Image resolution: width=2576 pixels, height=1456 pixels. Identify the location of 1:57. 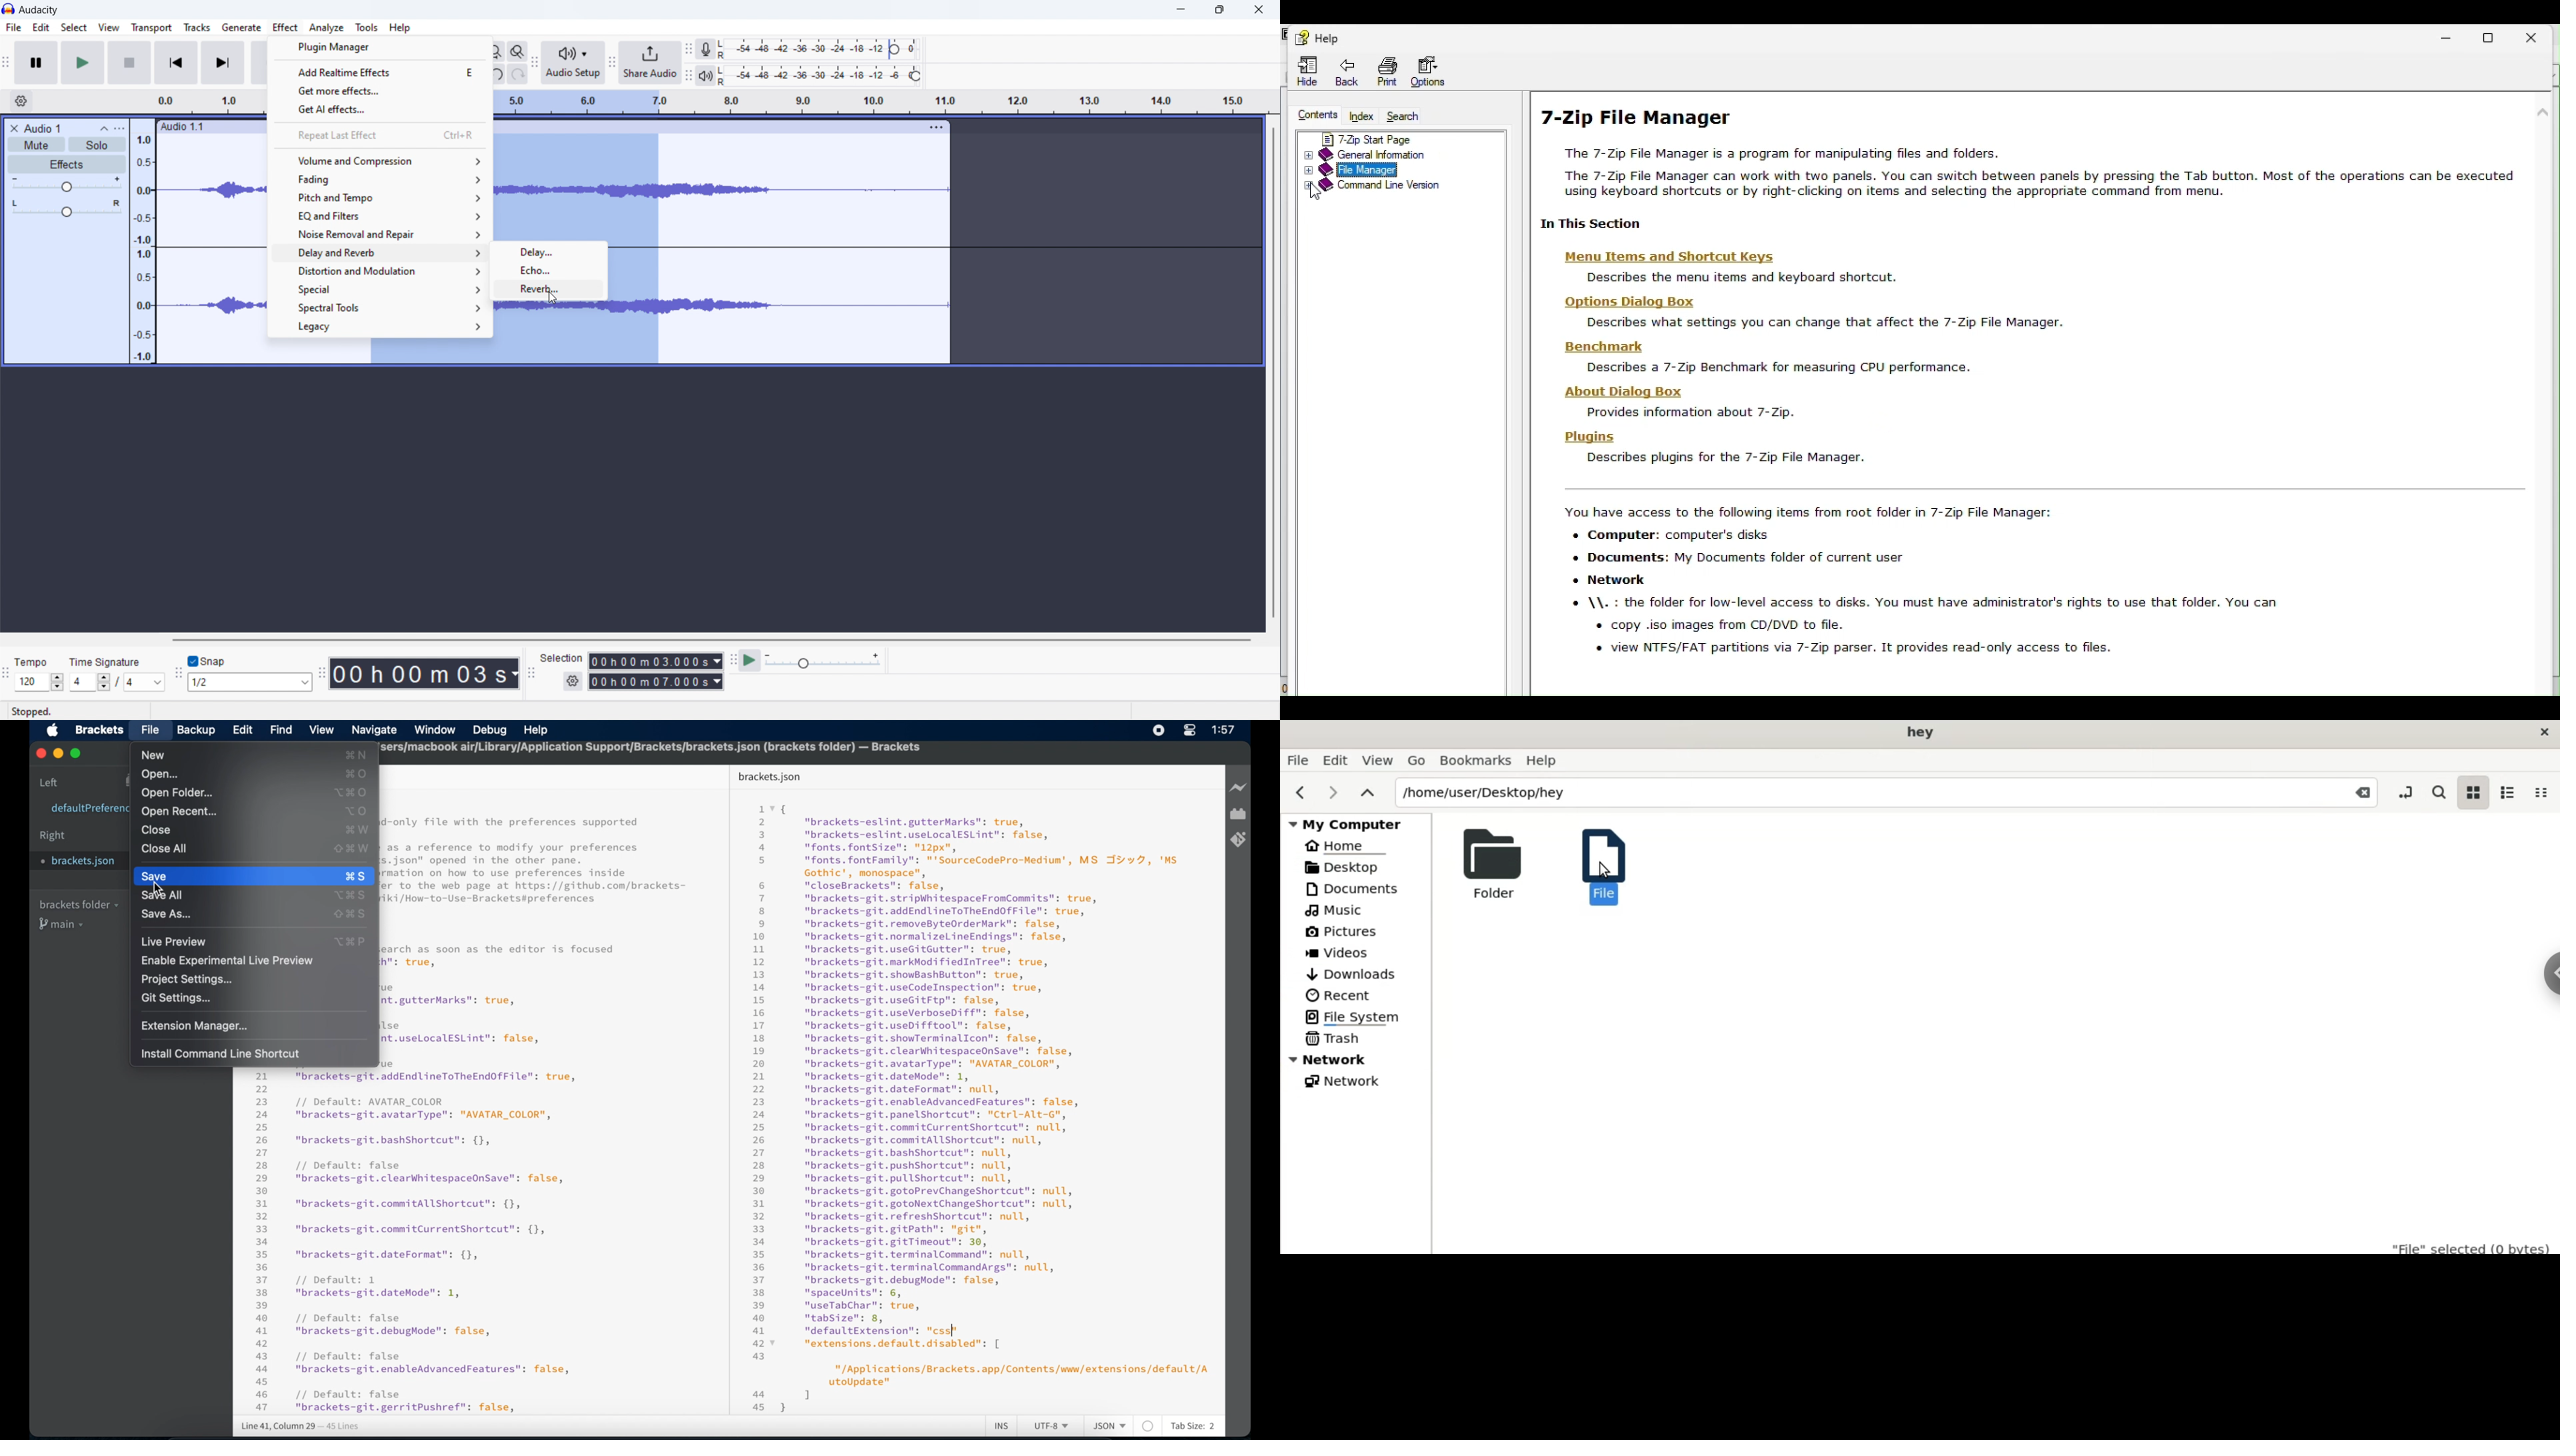
(1225, 731).